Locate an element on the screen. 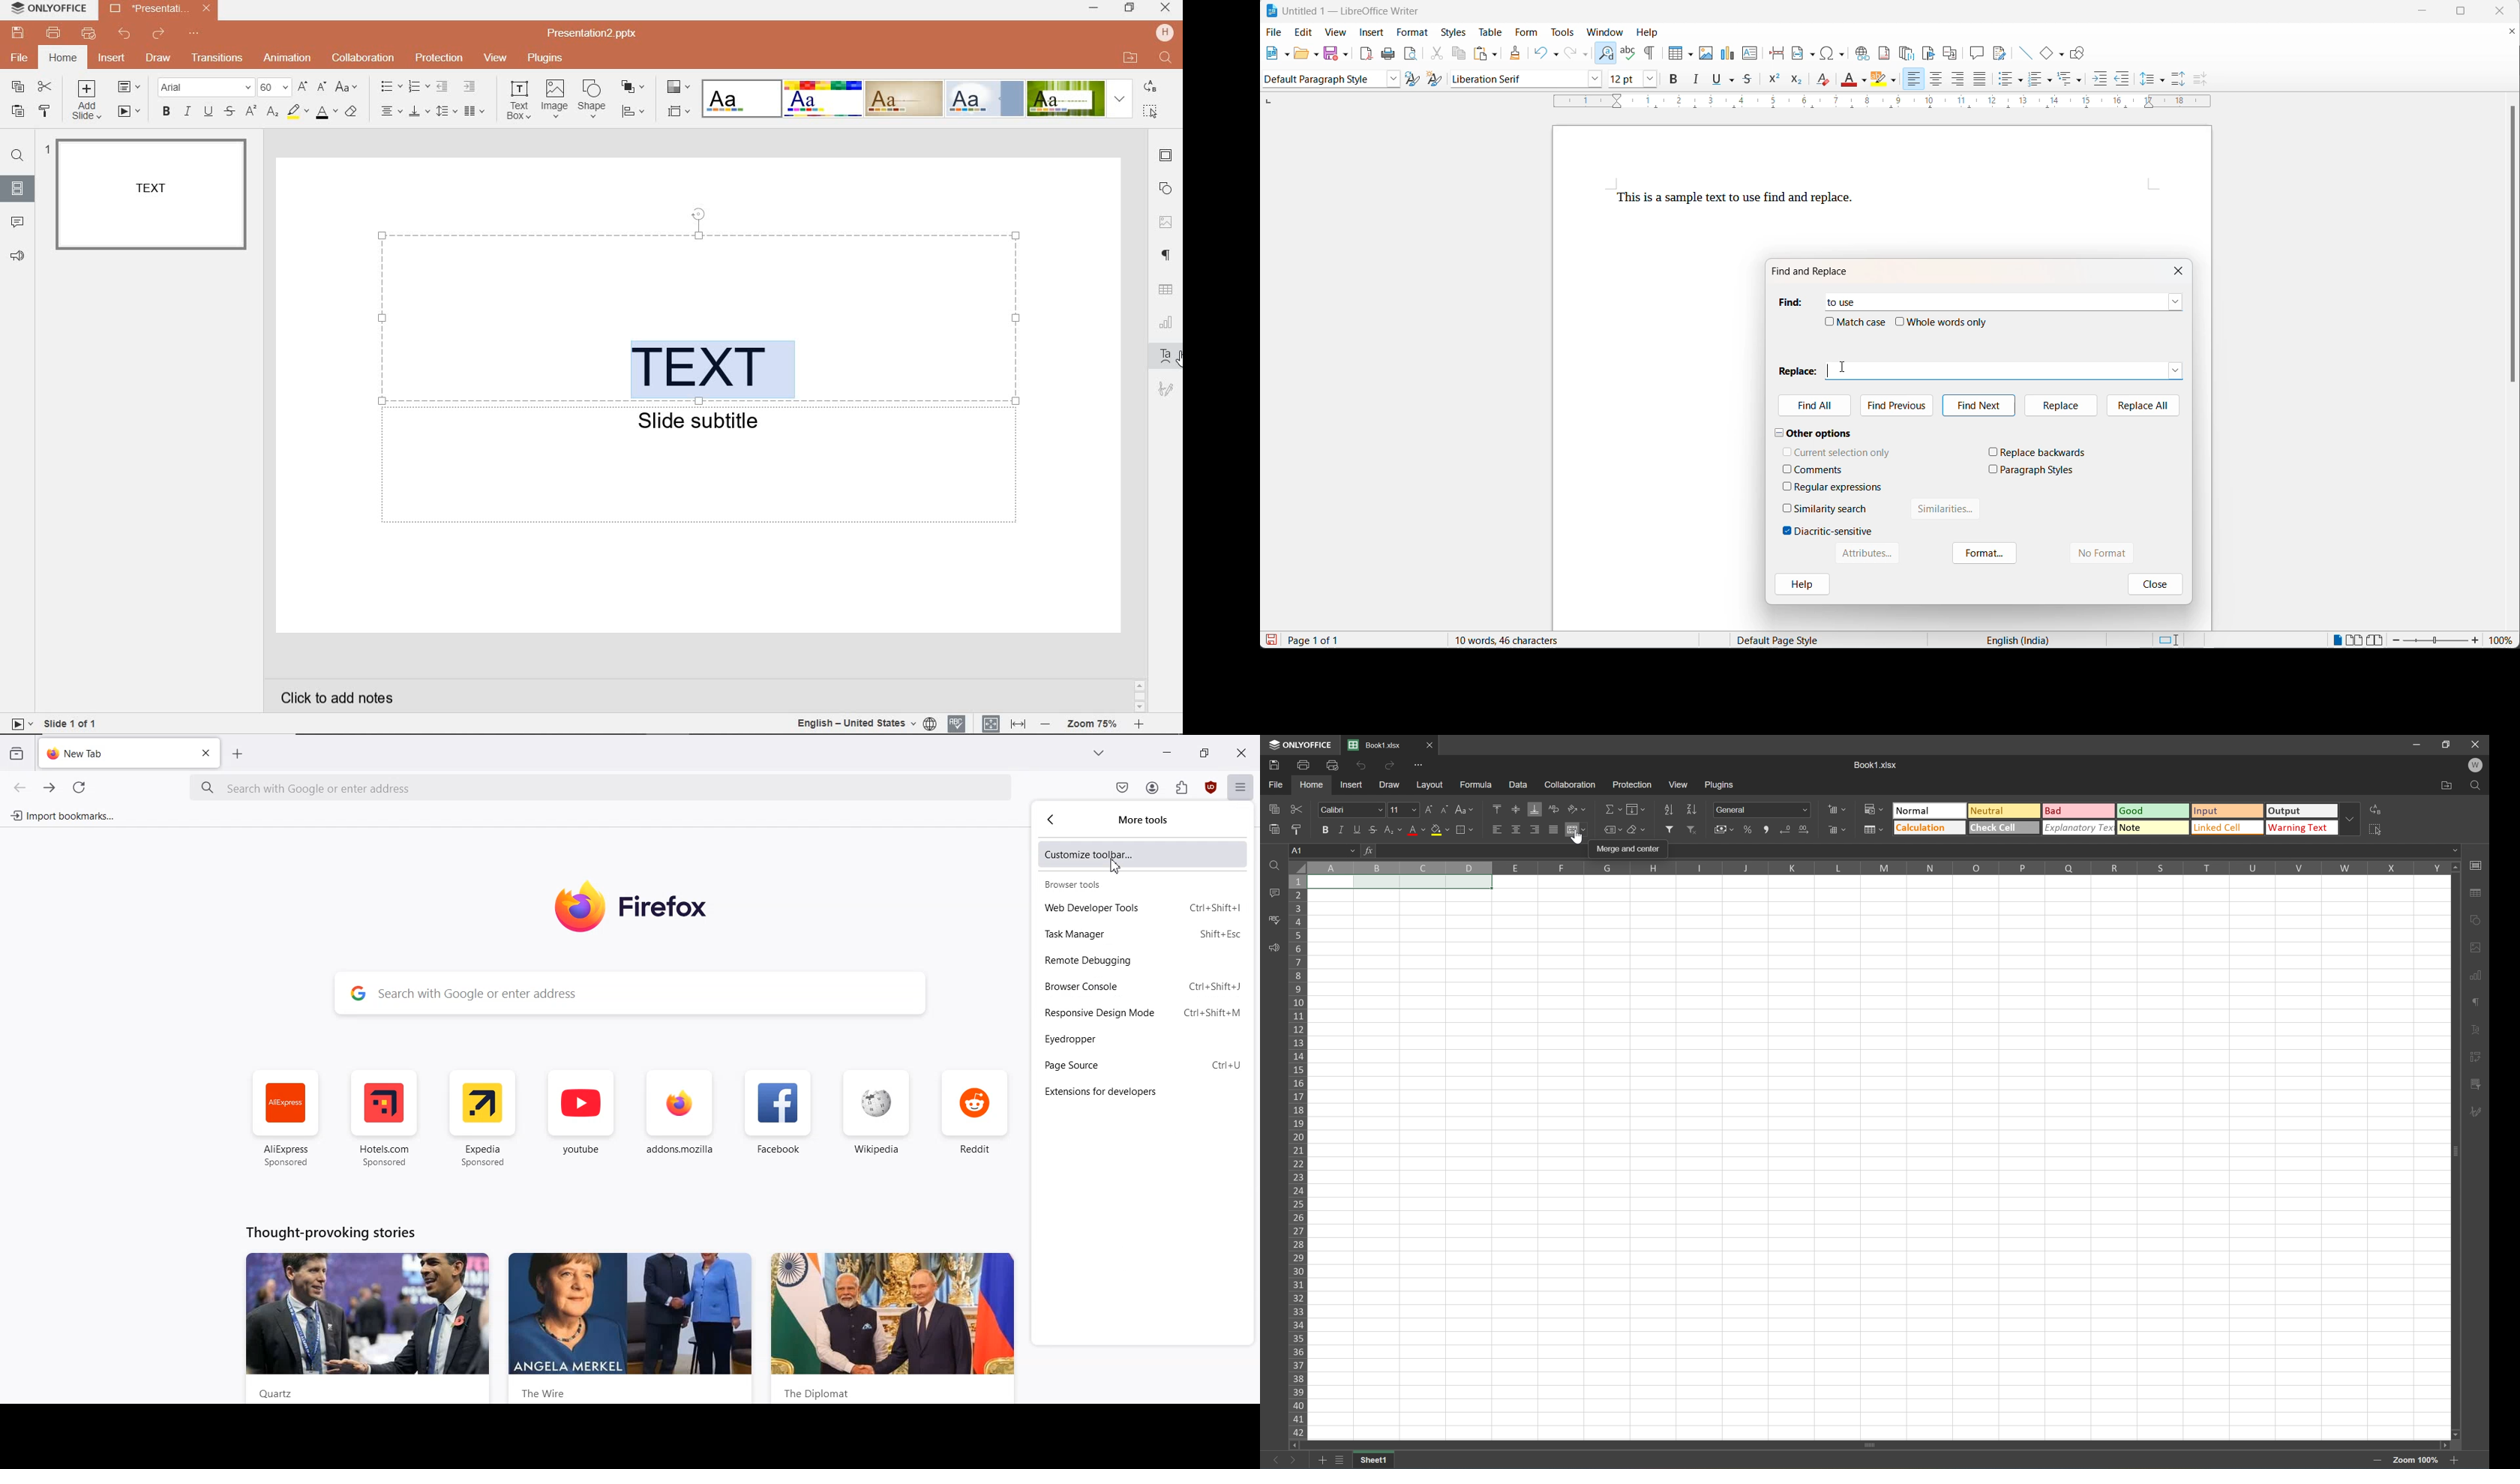  Format as table template is located at coordinates (1872, 829).